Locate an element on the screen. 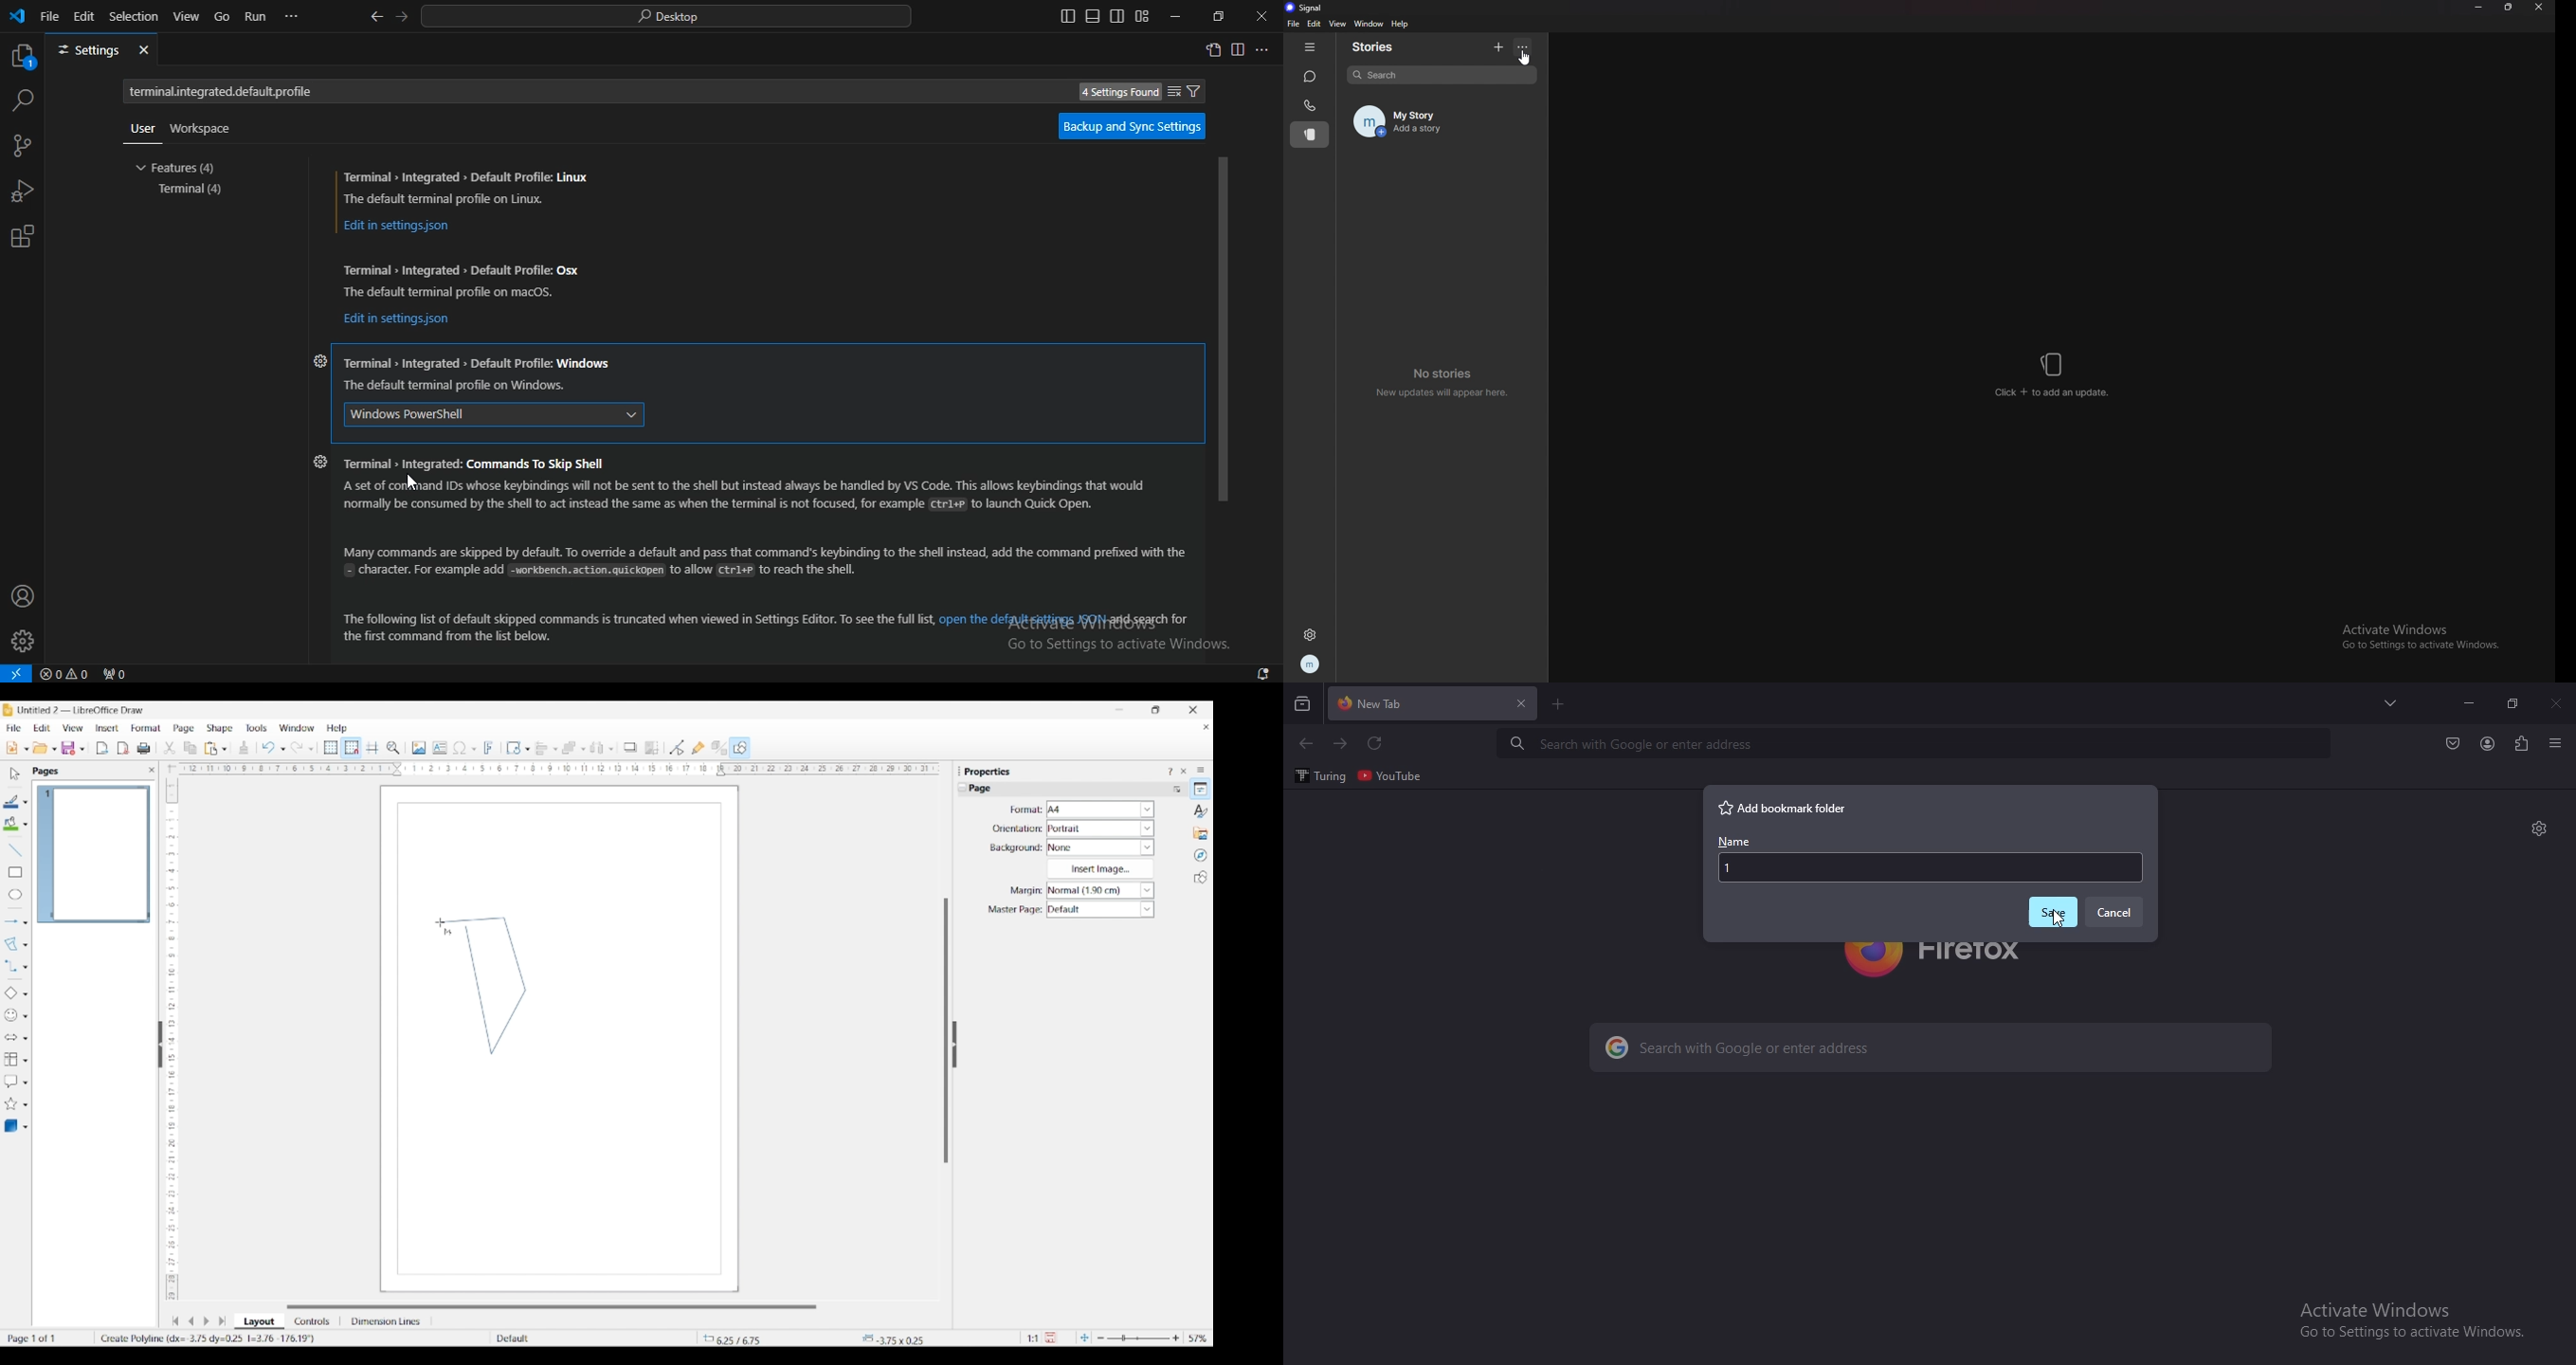  Project and software name is located at coordinates (82, 710).